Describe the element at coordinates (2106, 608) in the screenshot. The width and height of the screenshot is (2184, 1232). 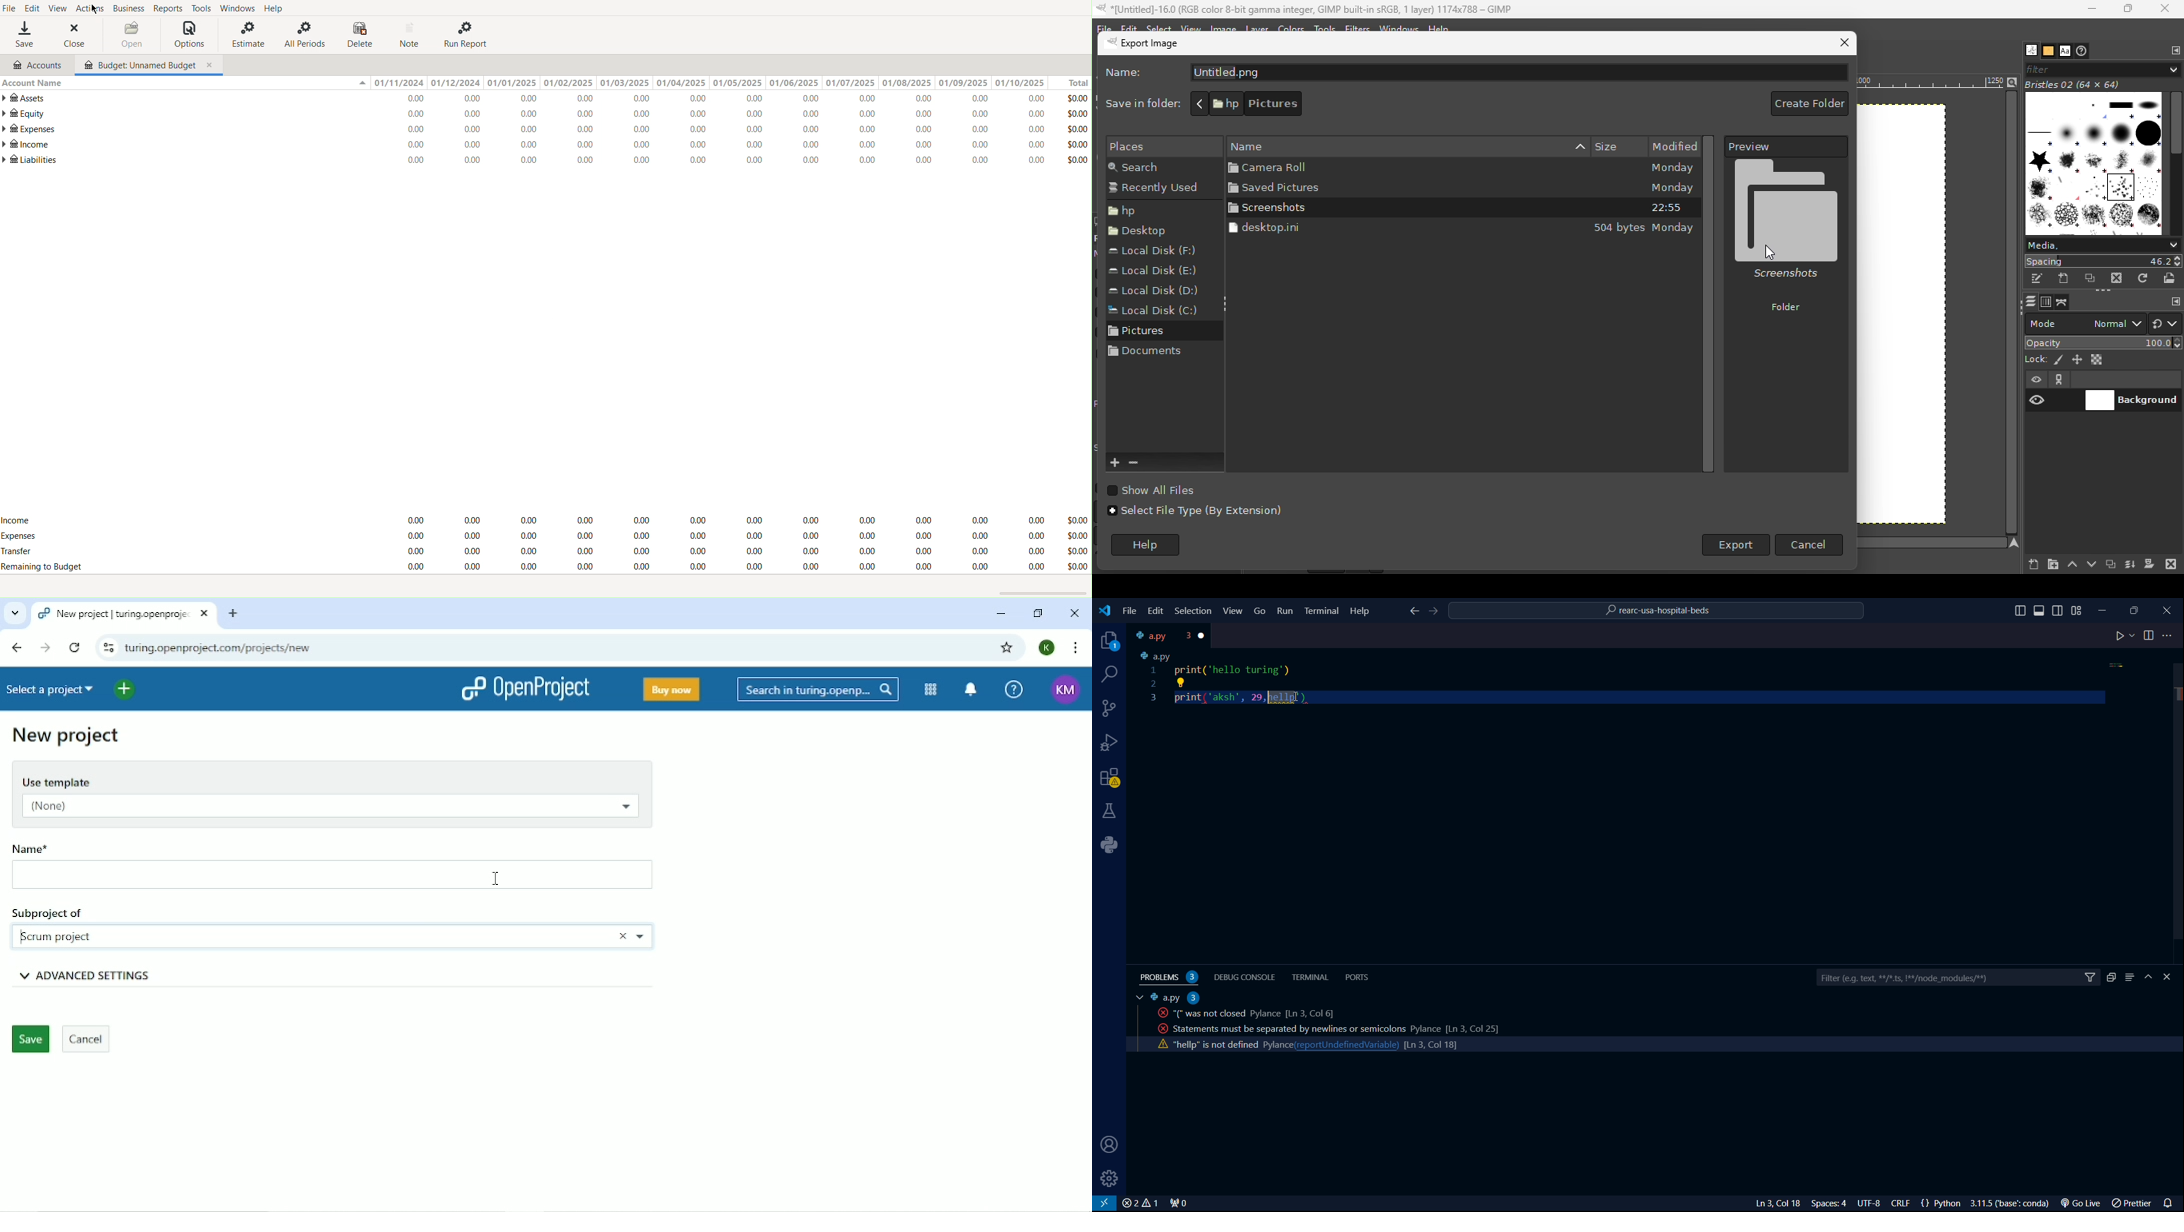
I see `minimize` at that location.